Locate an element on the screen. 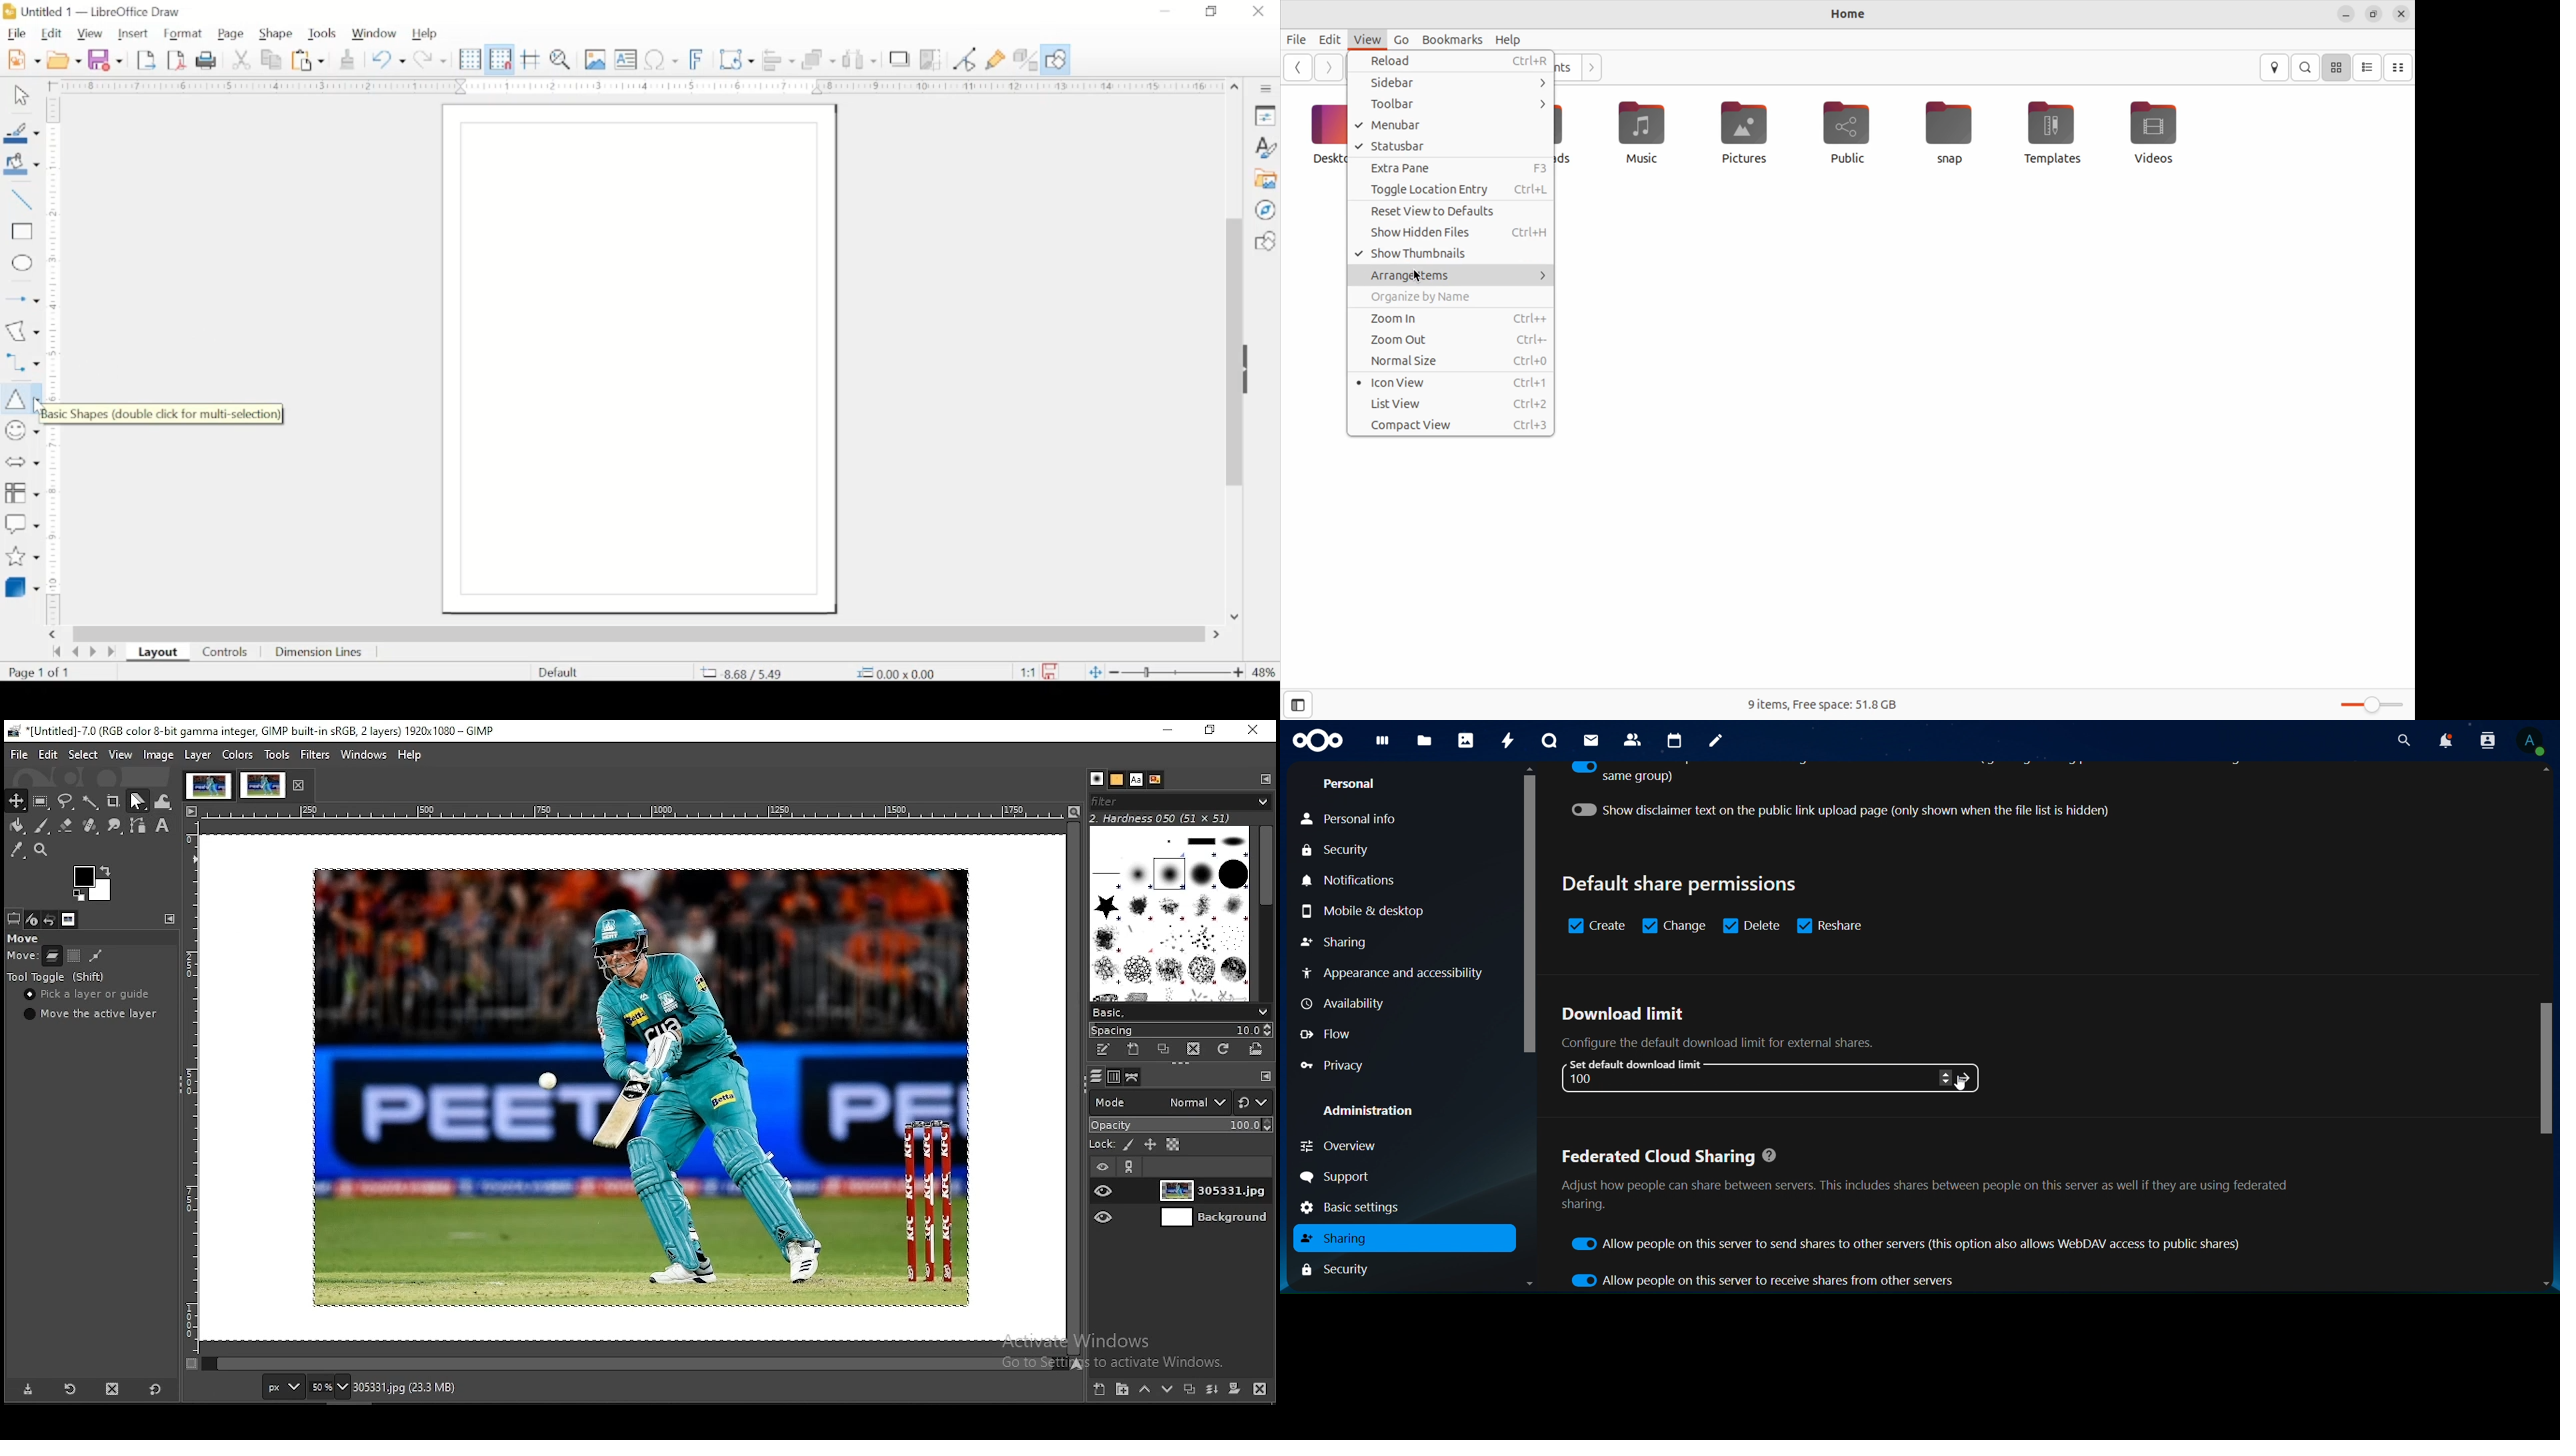  edit this brush is located at coordinates (1104, 1050).